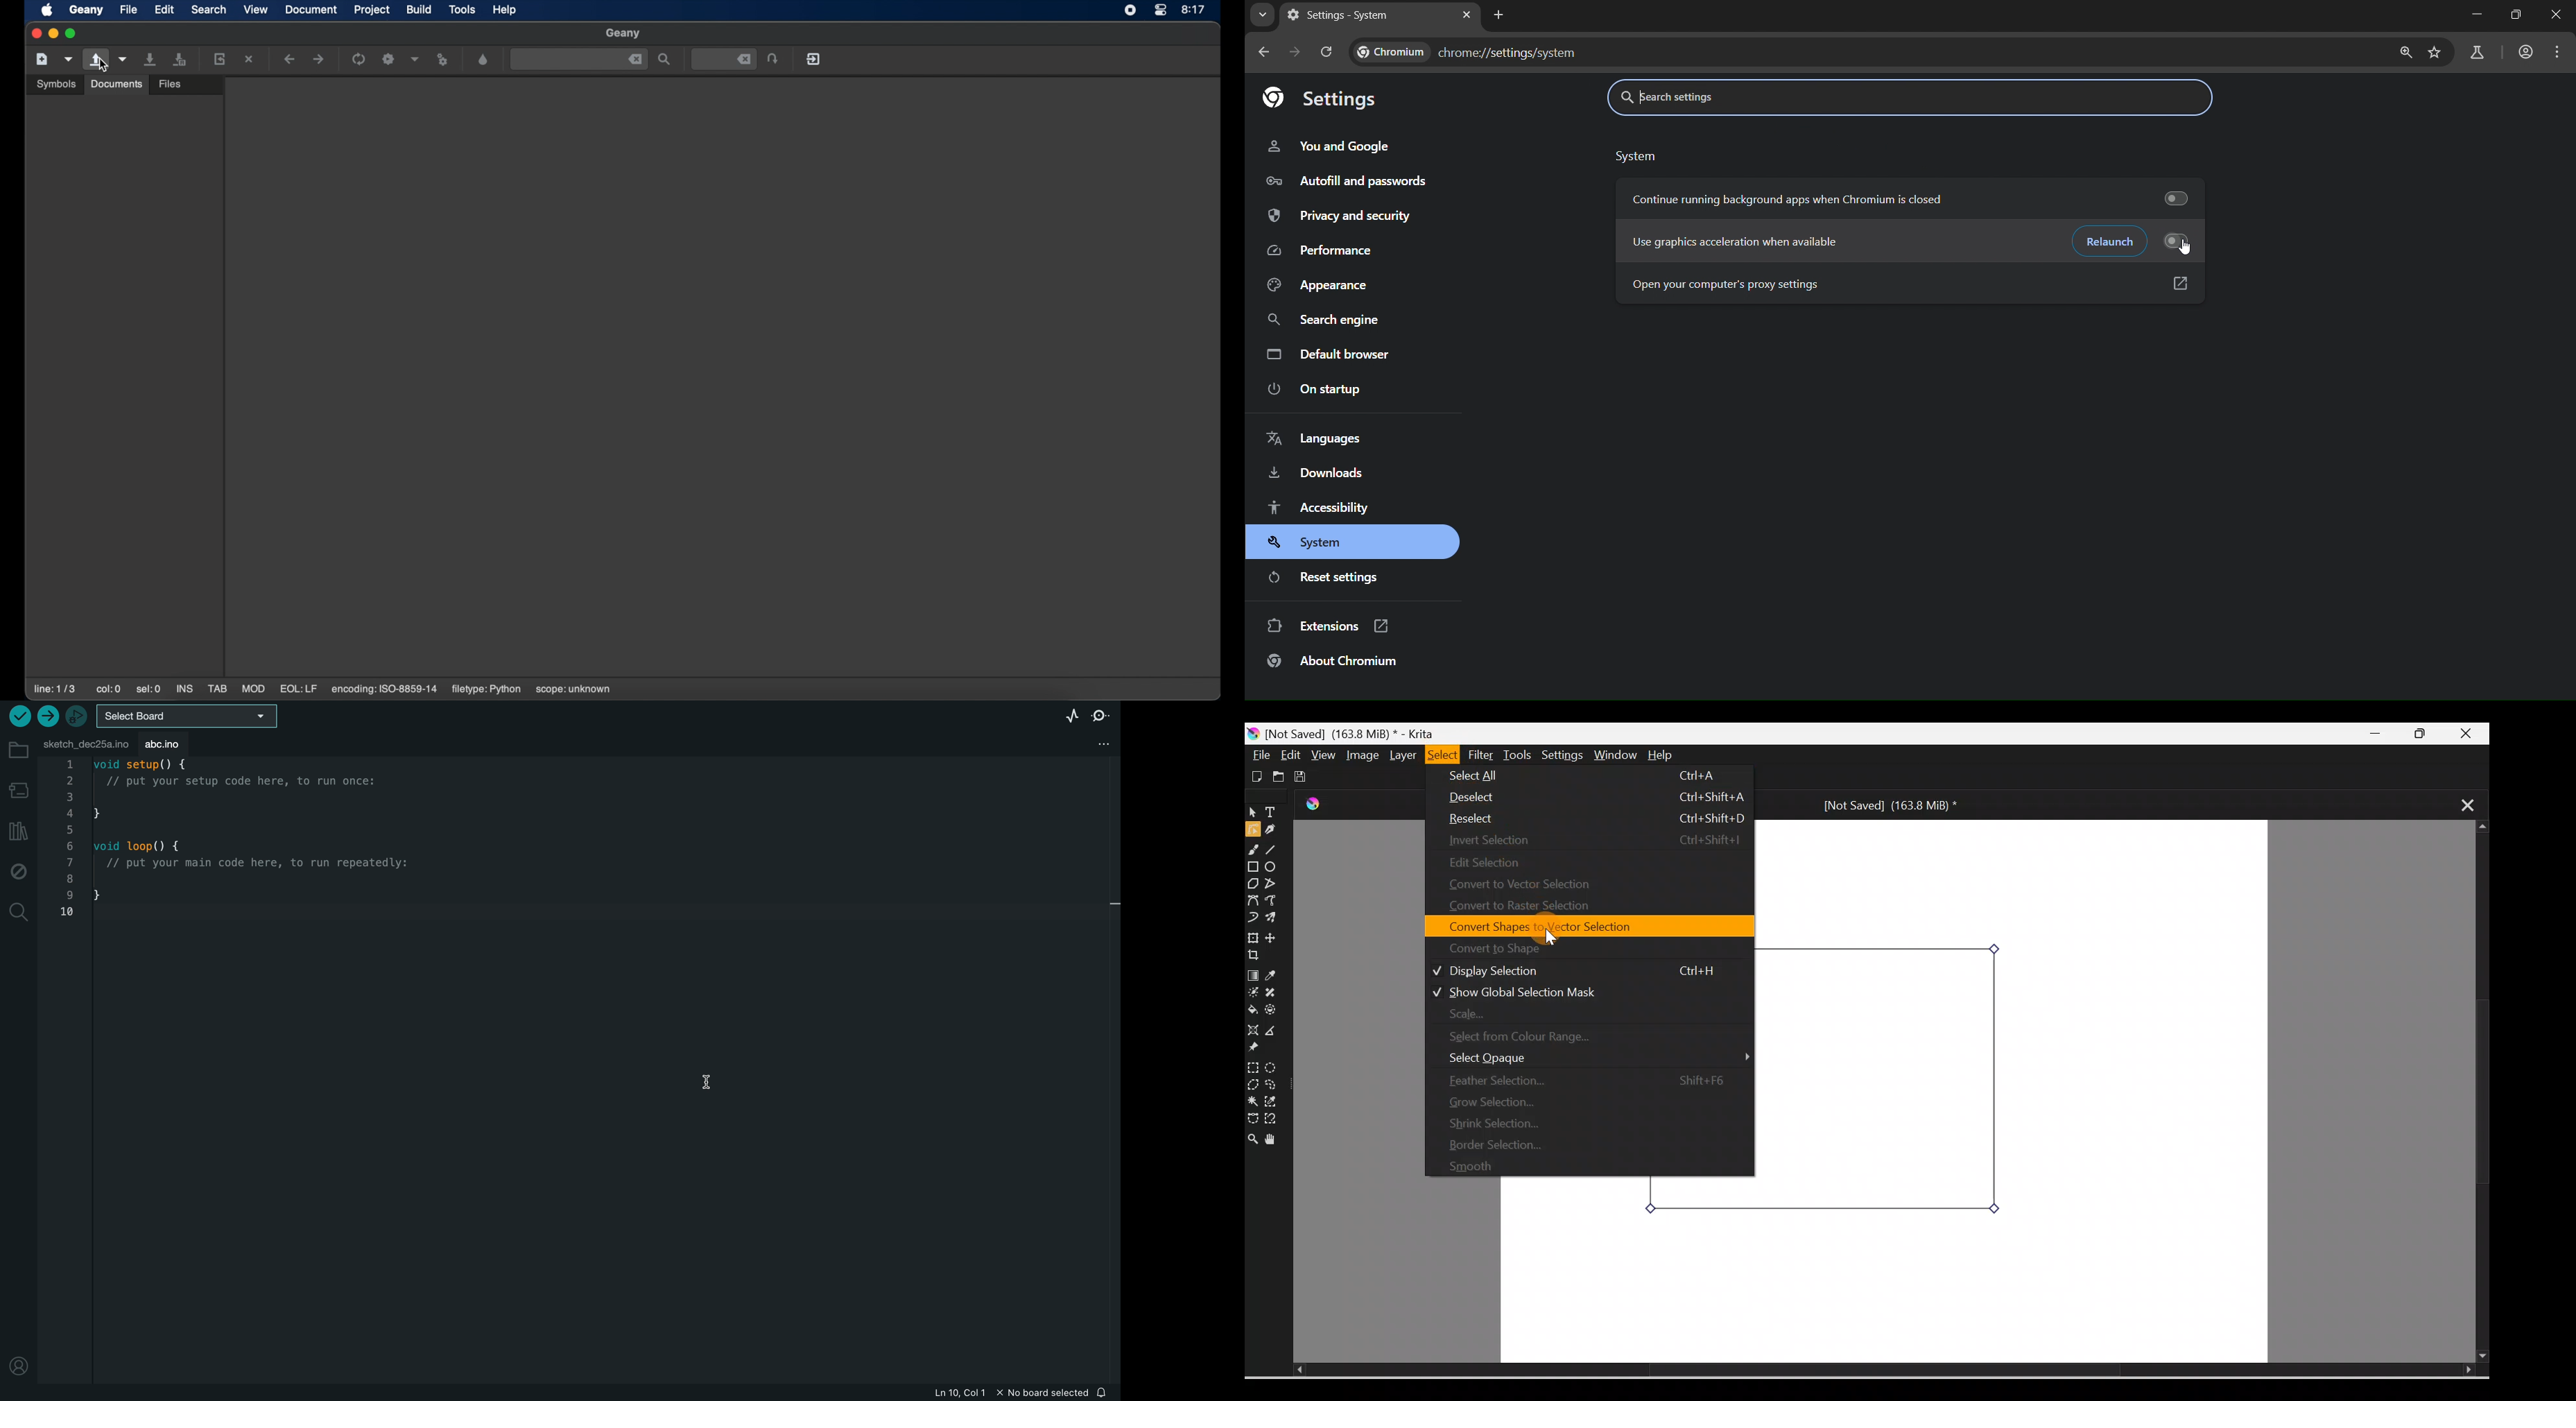 The width and height of the screenshot is (2576, 1428). Describe the element at coordinates (1581, 1015) in the screenshot. I see `Scale` at that location.